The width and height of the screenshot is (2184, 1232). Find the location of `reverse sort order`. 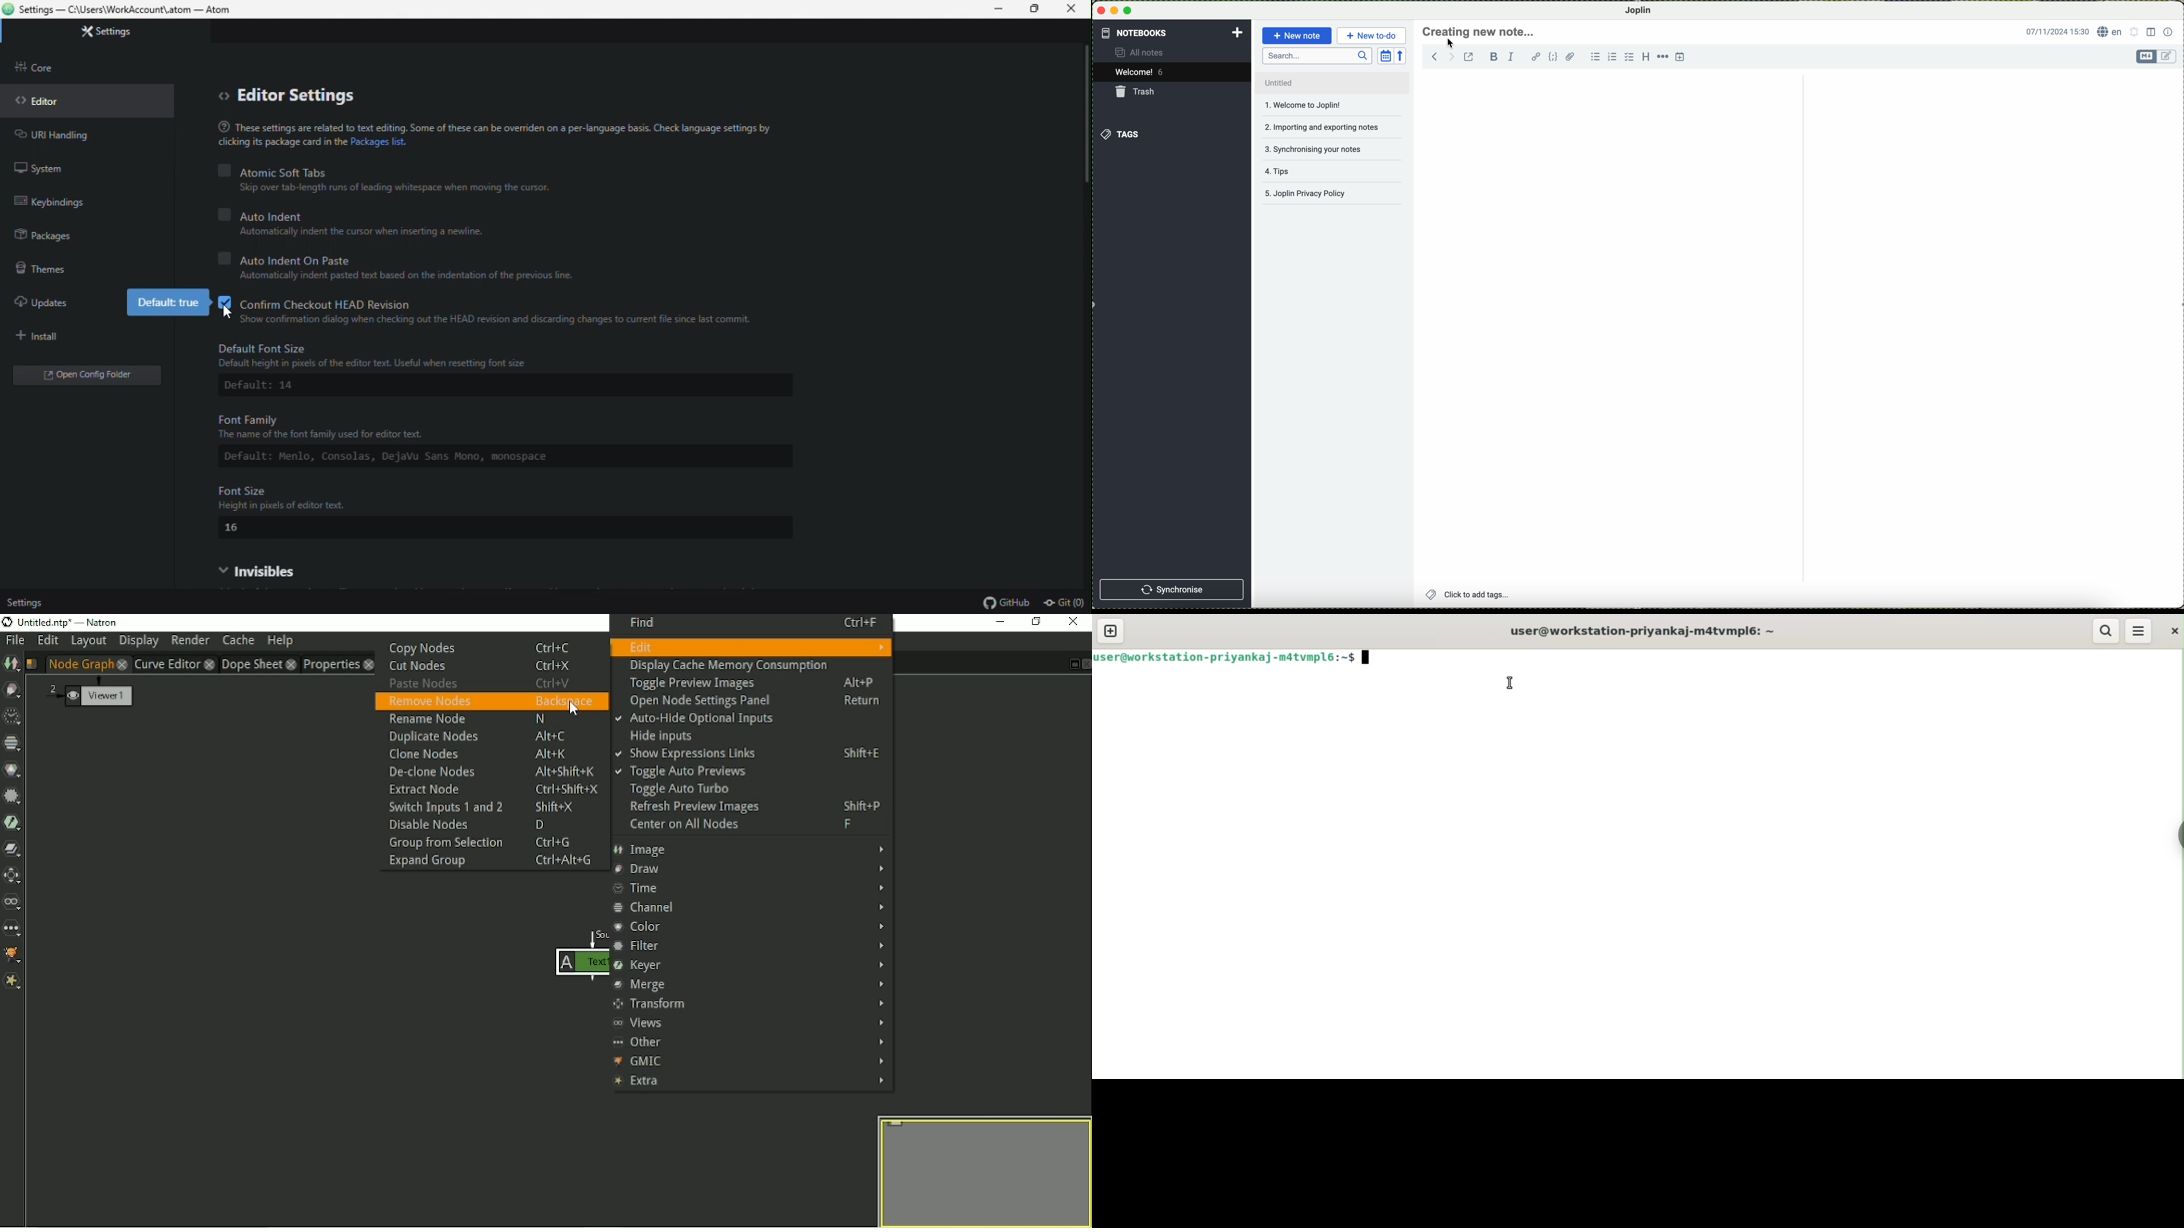

reverse sort order is located at coordinates (1402, 55).